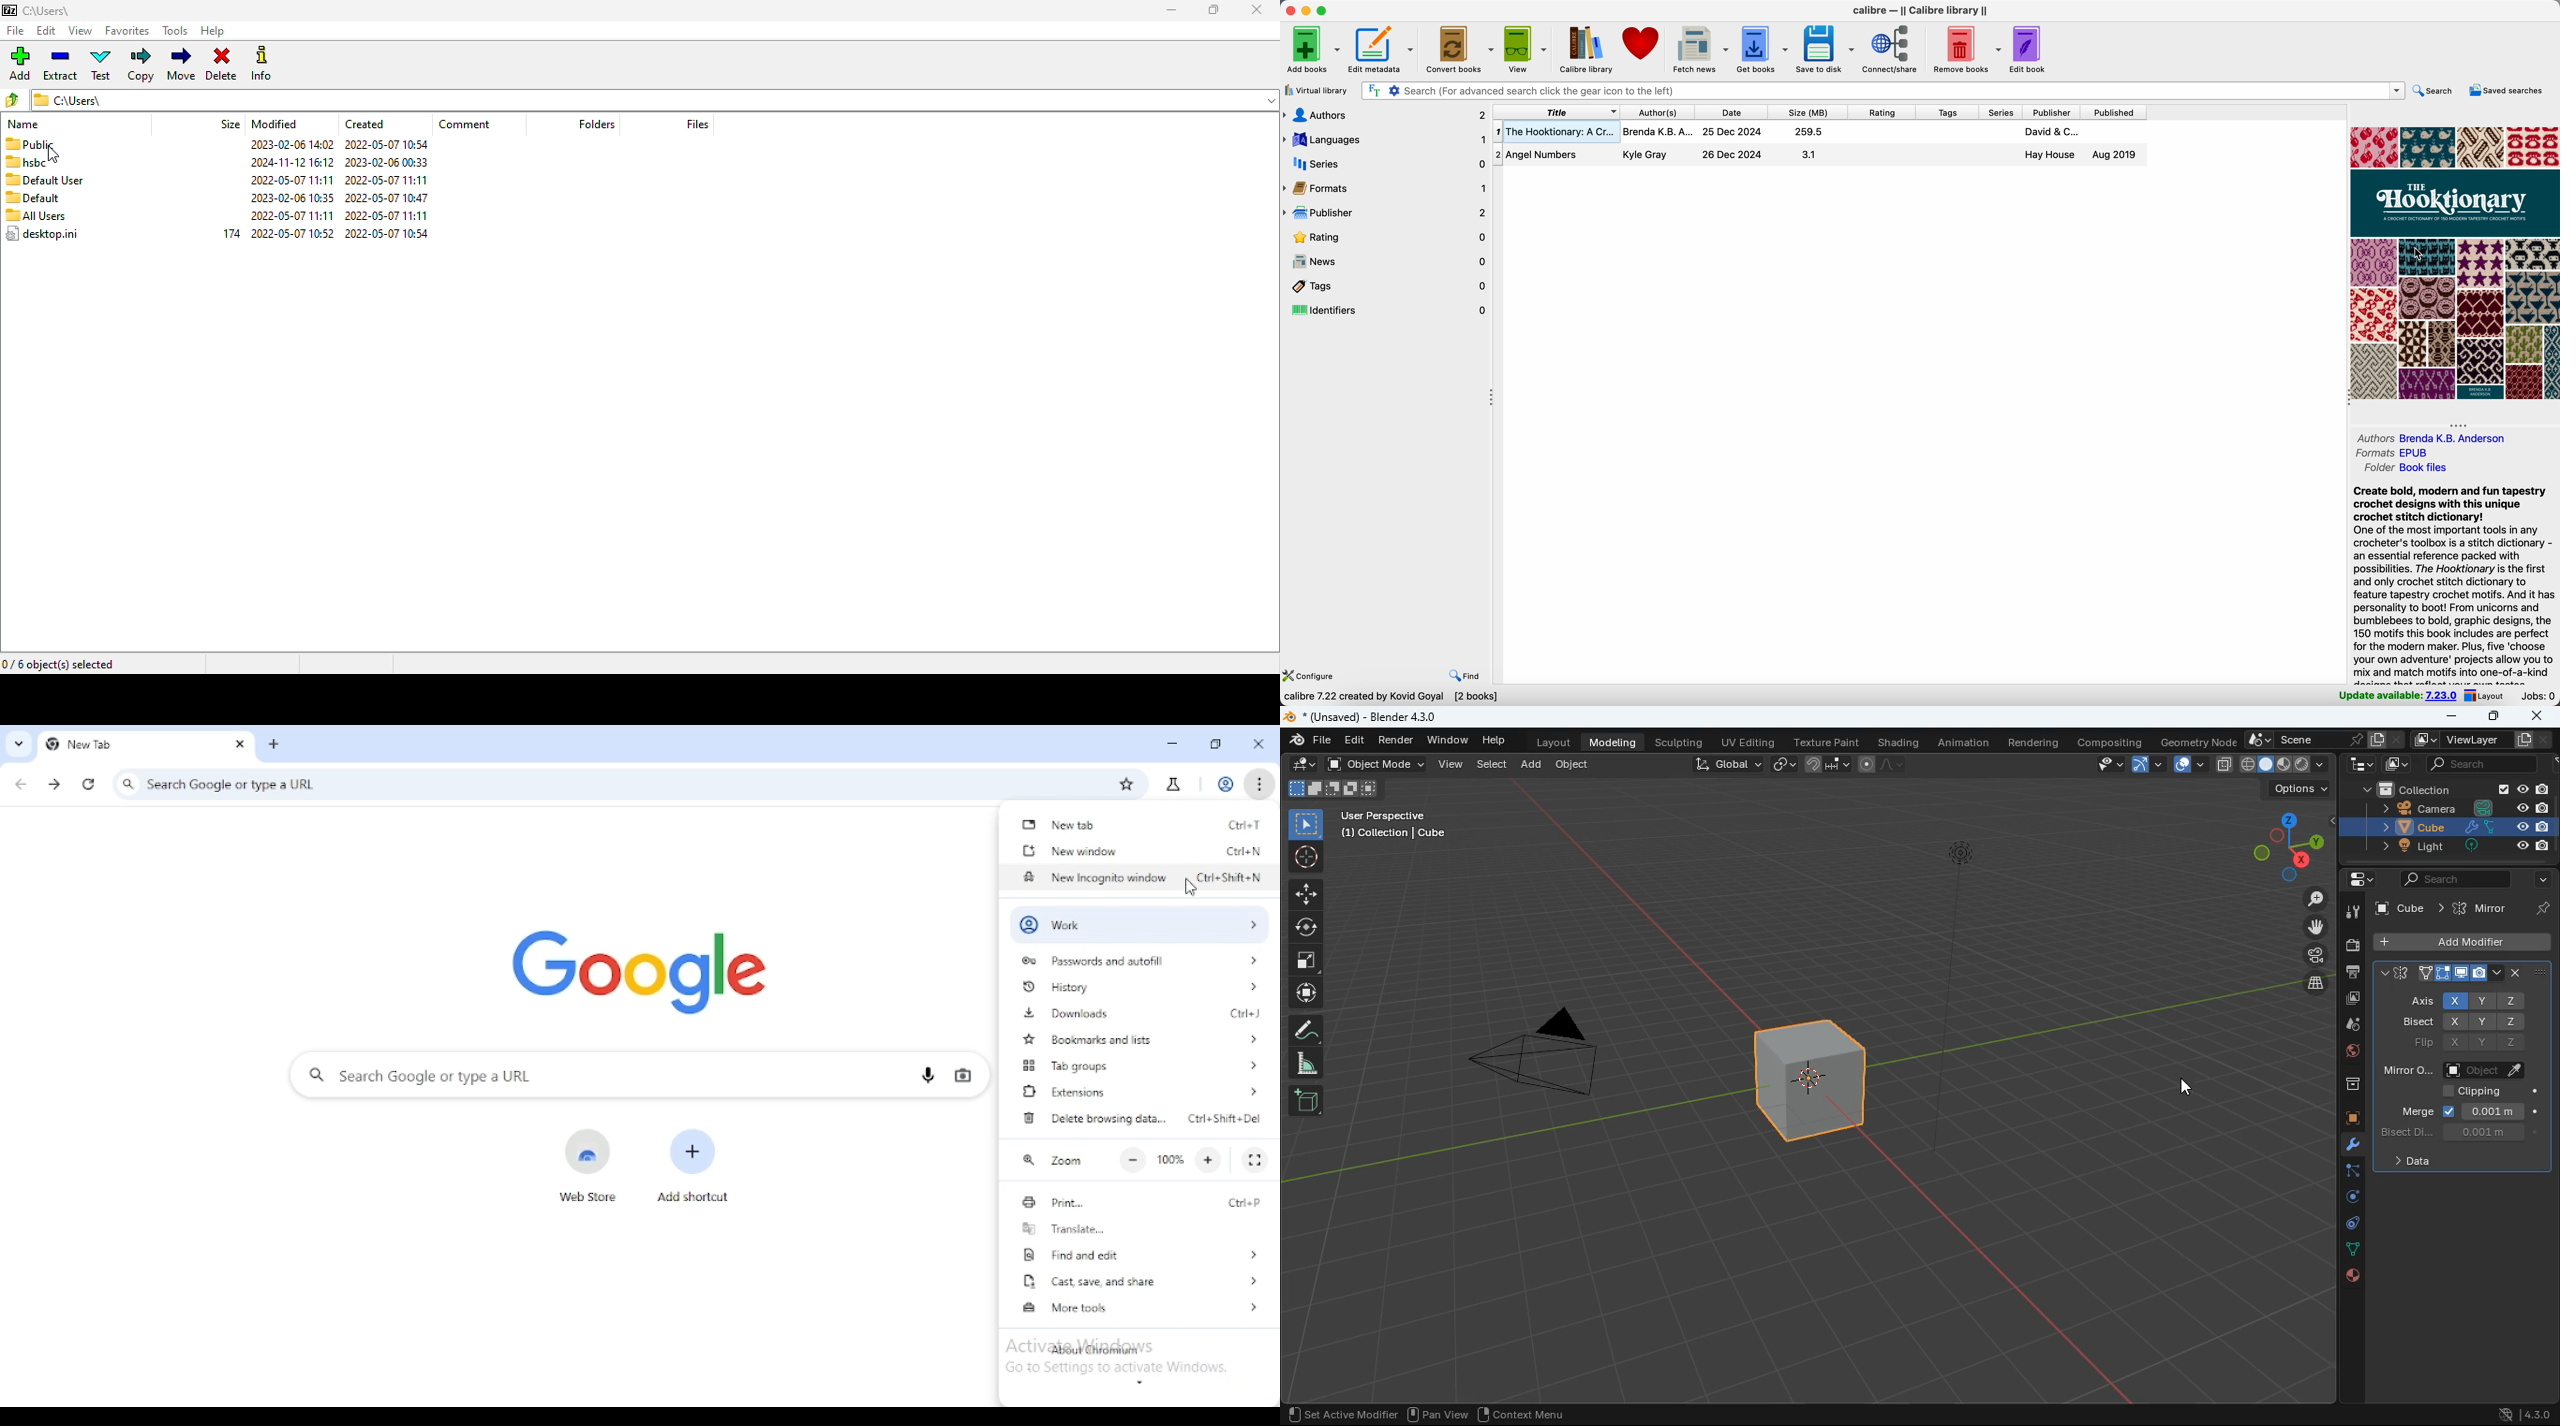 The image size is (2576, 1428). What do you see at coordinates (697, 124) in the screenshot?
I see `files` at bounding box center [697, 124].